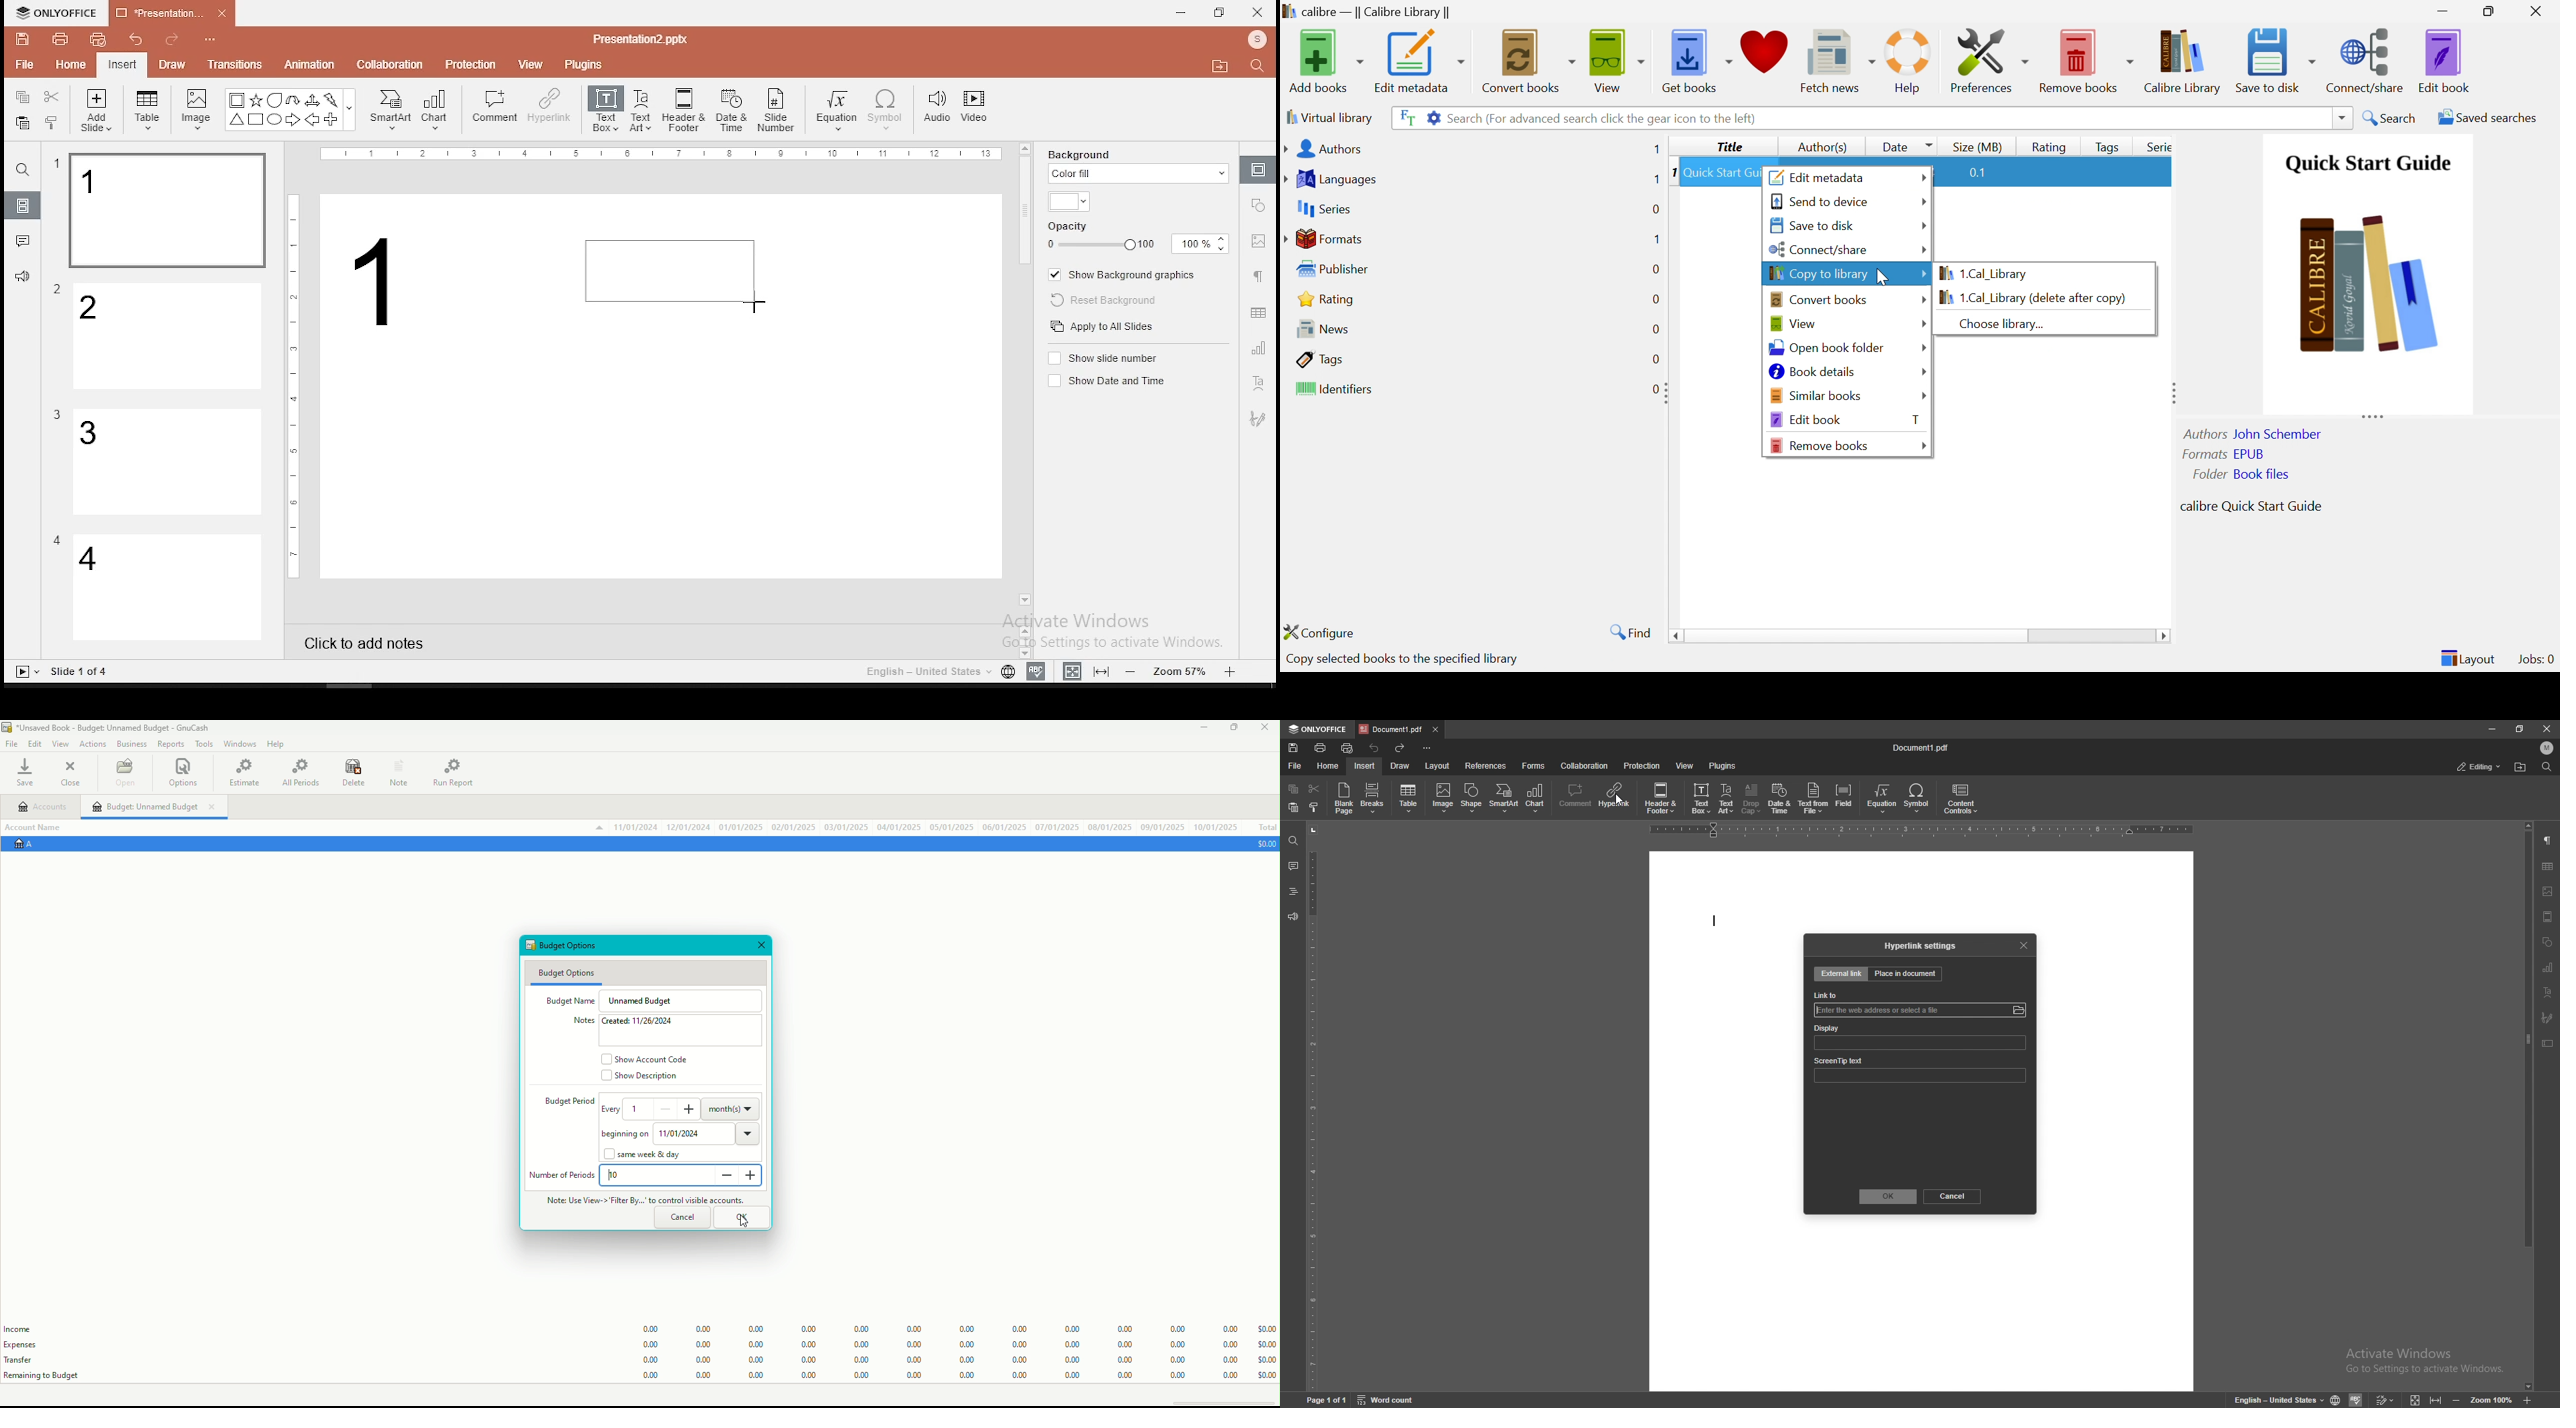  What do you see at coordinates (1655, 209) in the screenshot?
I see `0` at bounding box center [1655, 209].